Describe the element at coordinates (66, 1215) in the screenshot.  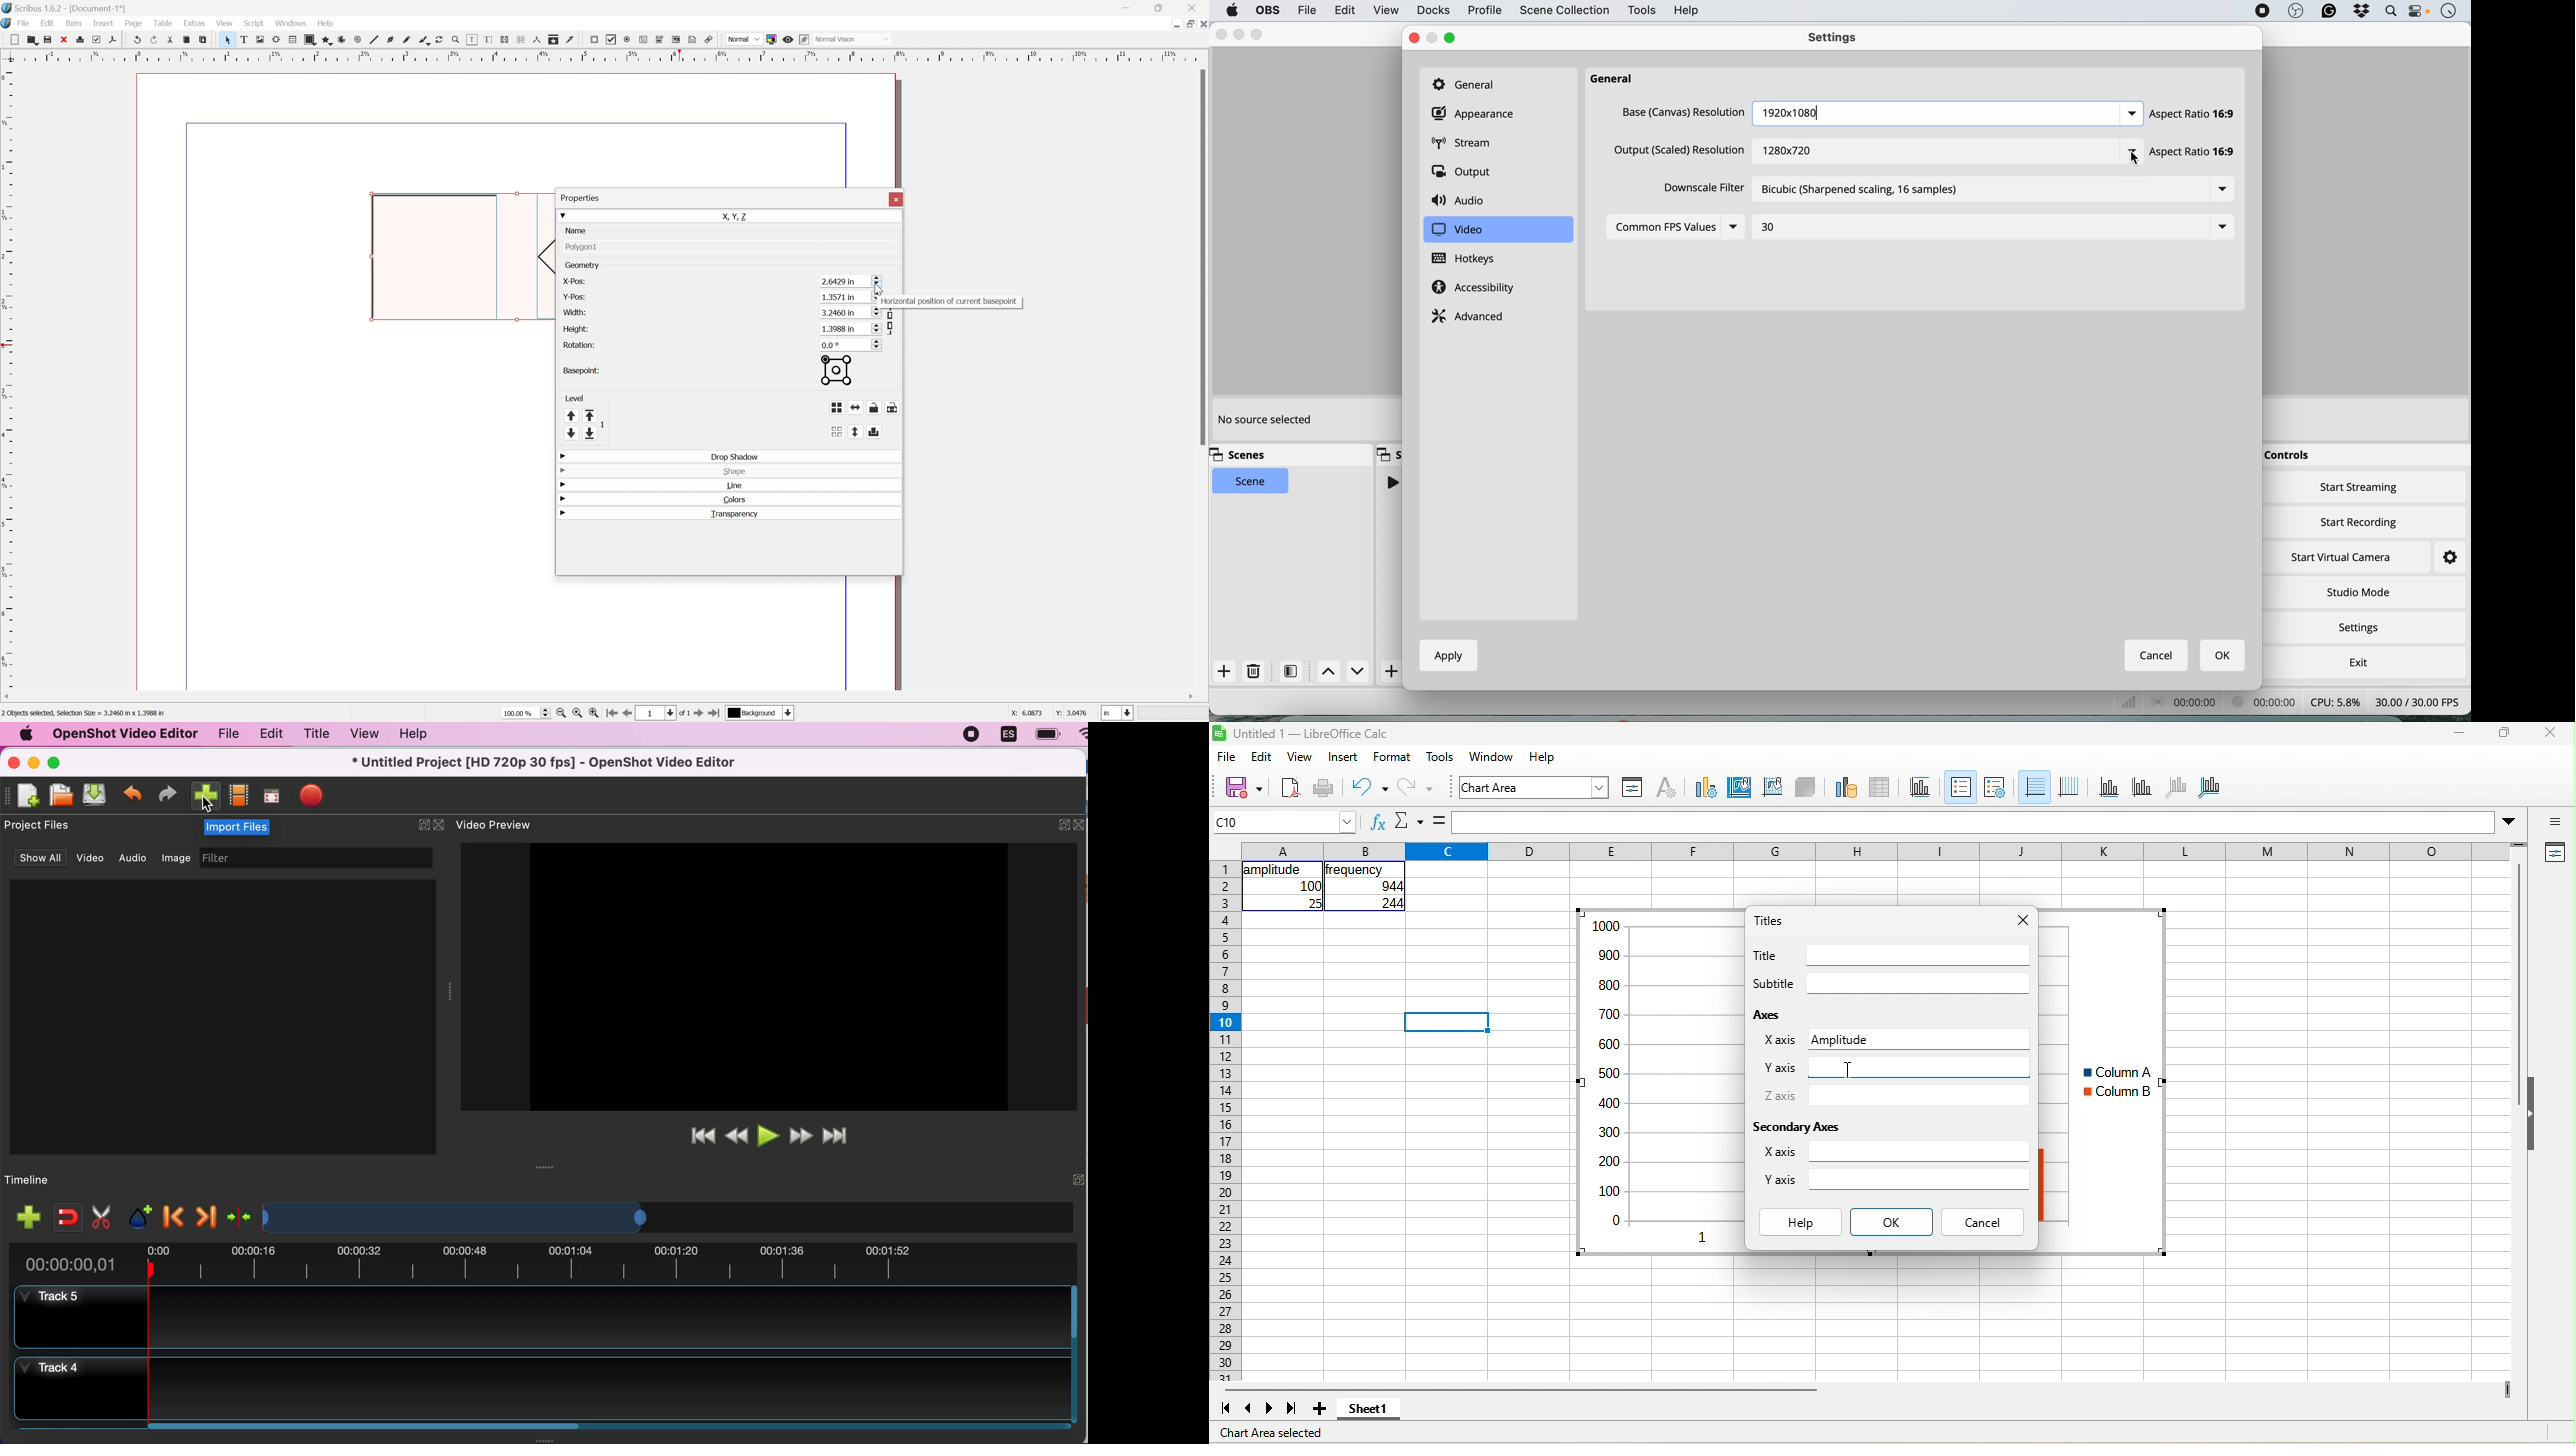
I see `enable snapping` at that location.